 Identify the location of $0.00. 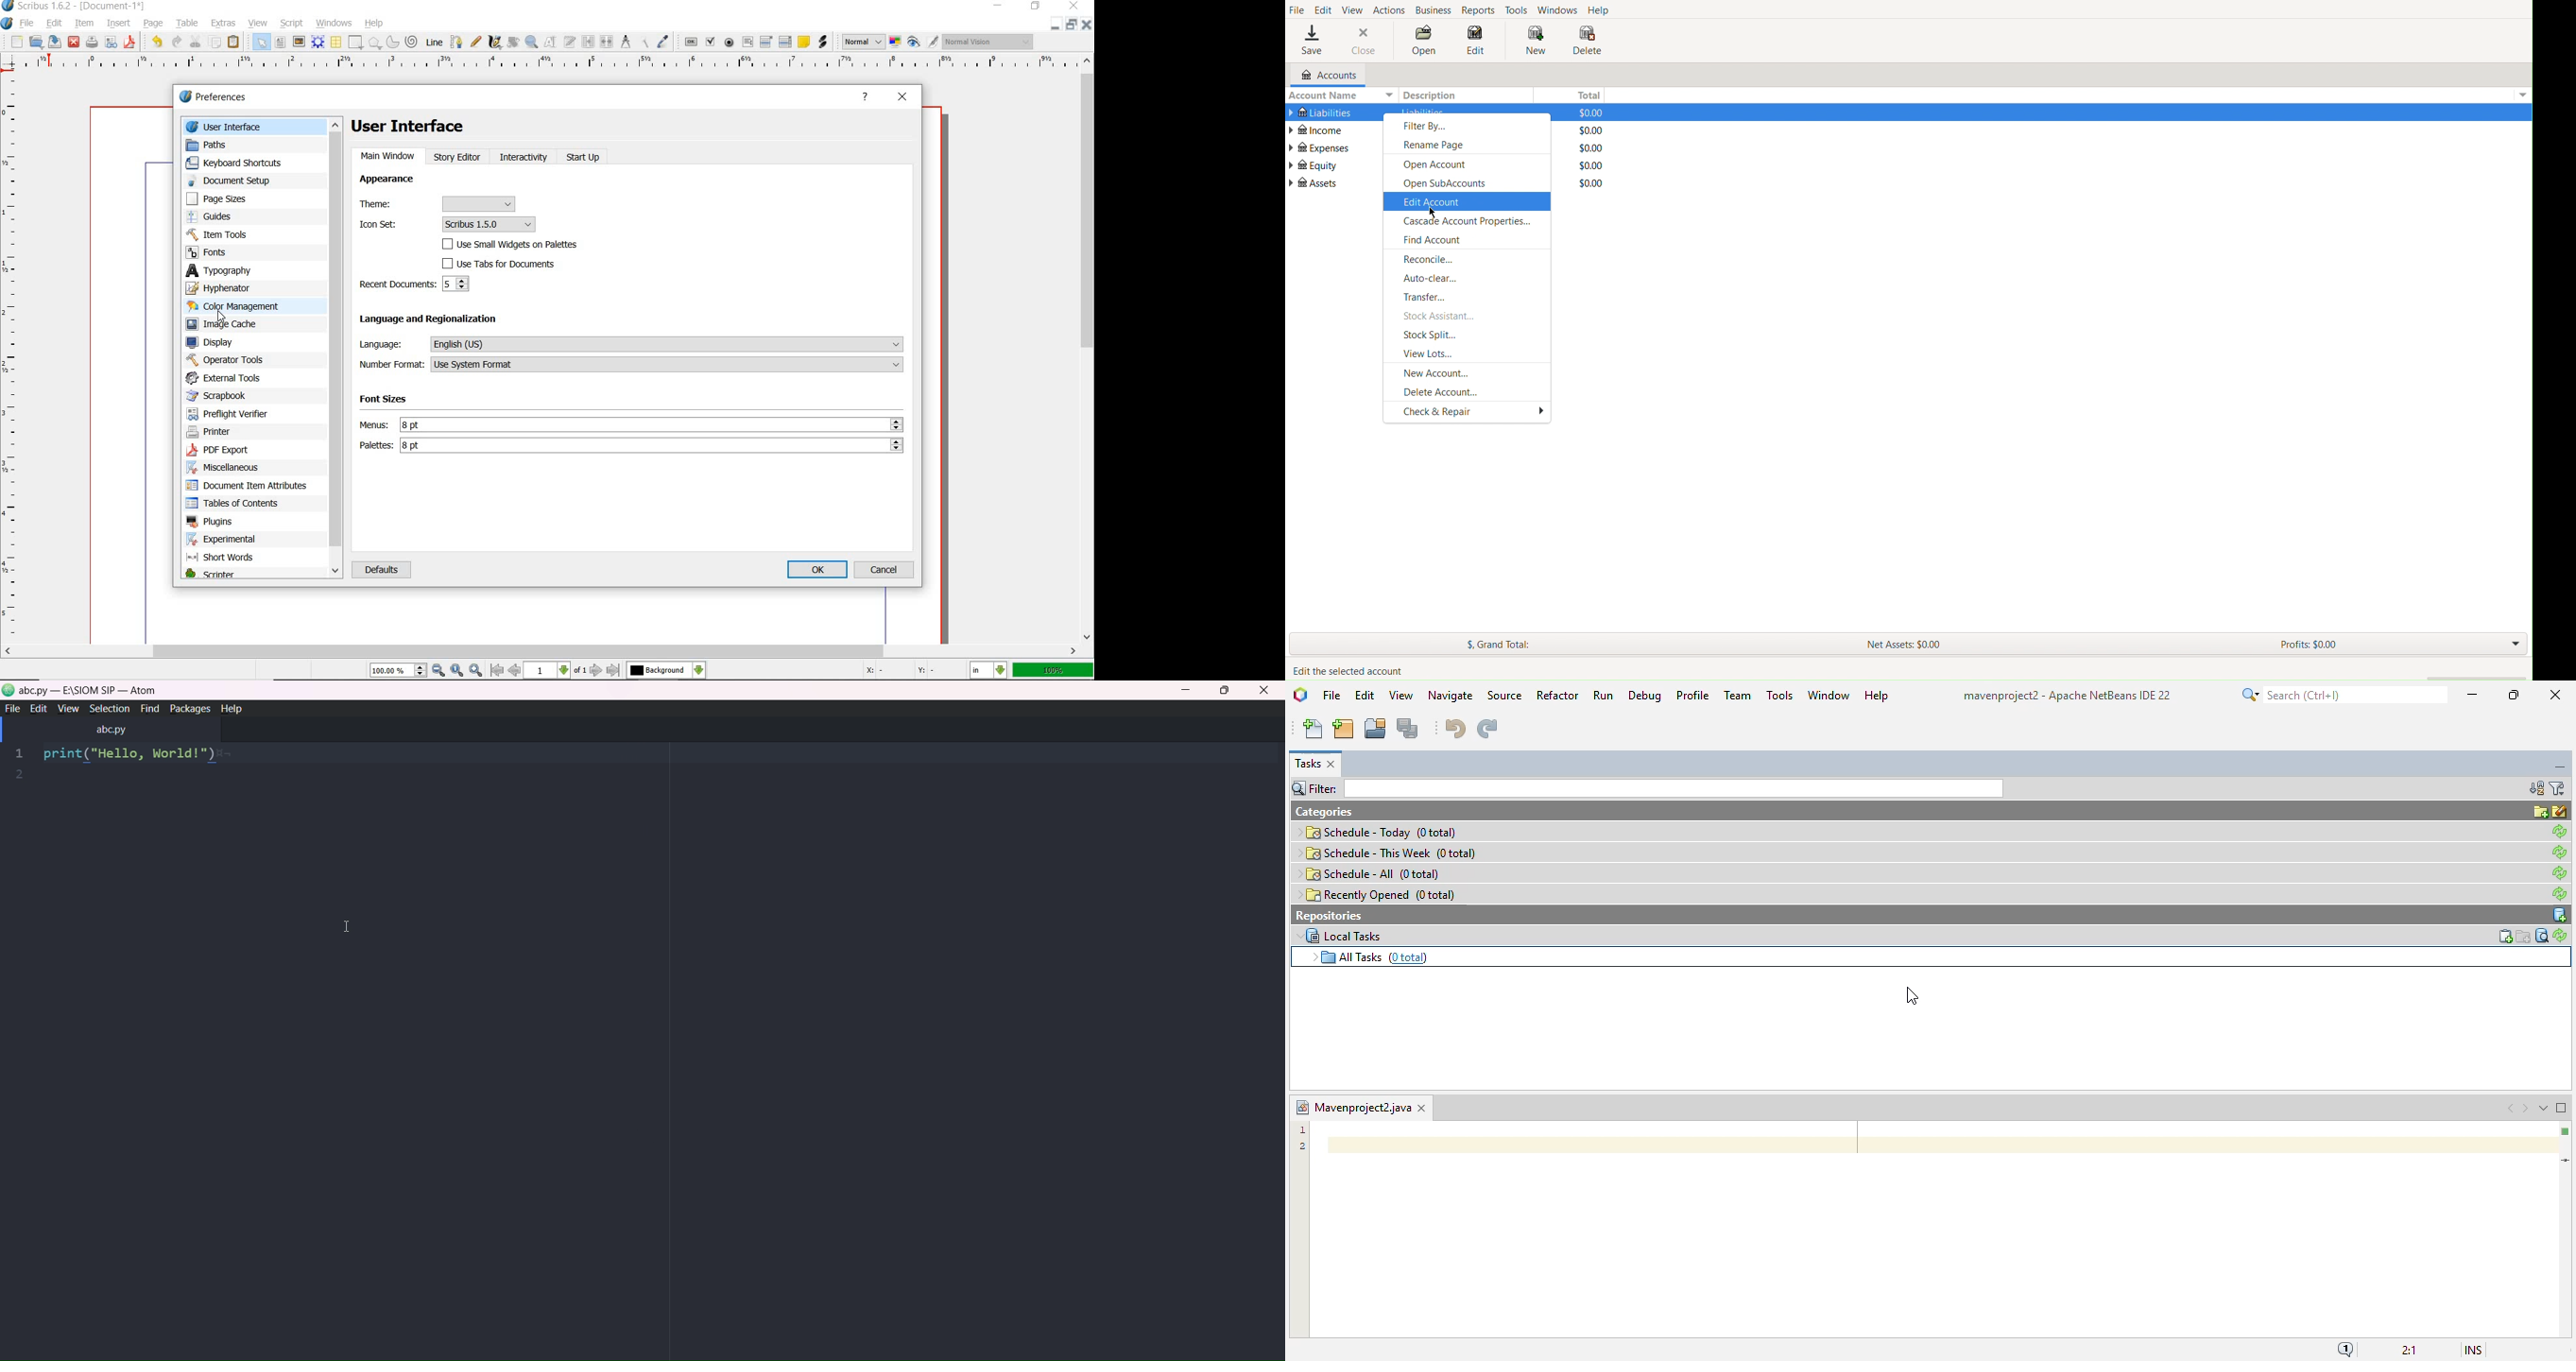
(1586, 148).